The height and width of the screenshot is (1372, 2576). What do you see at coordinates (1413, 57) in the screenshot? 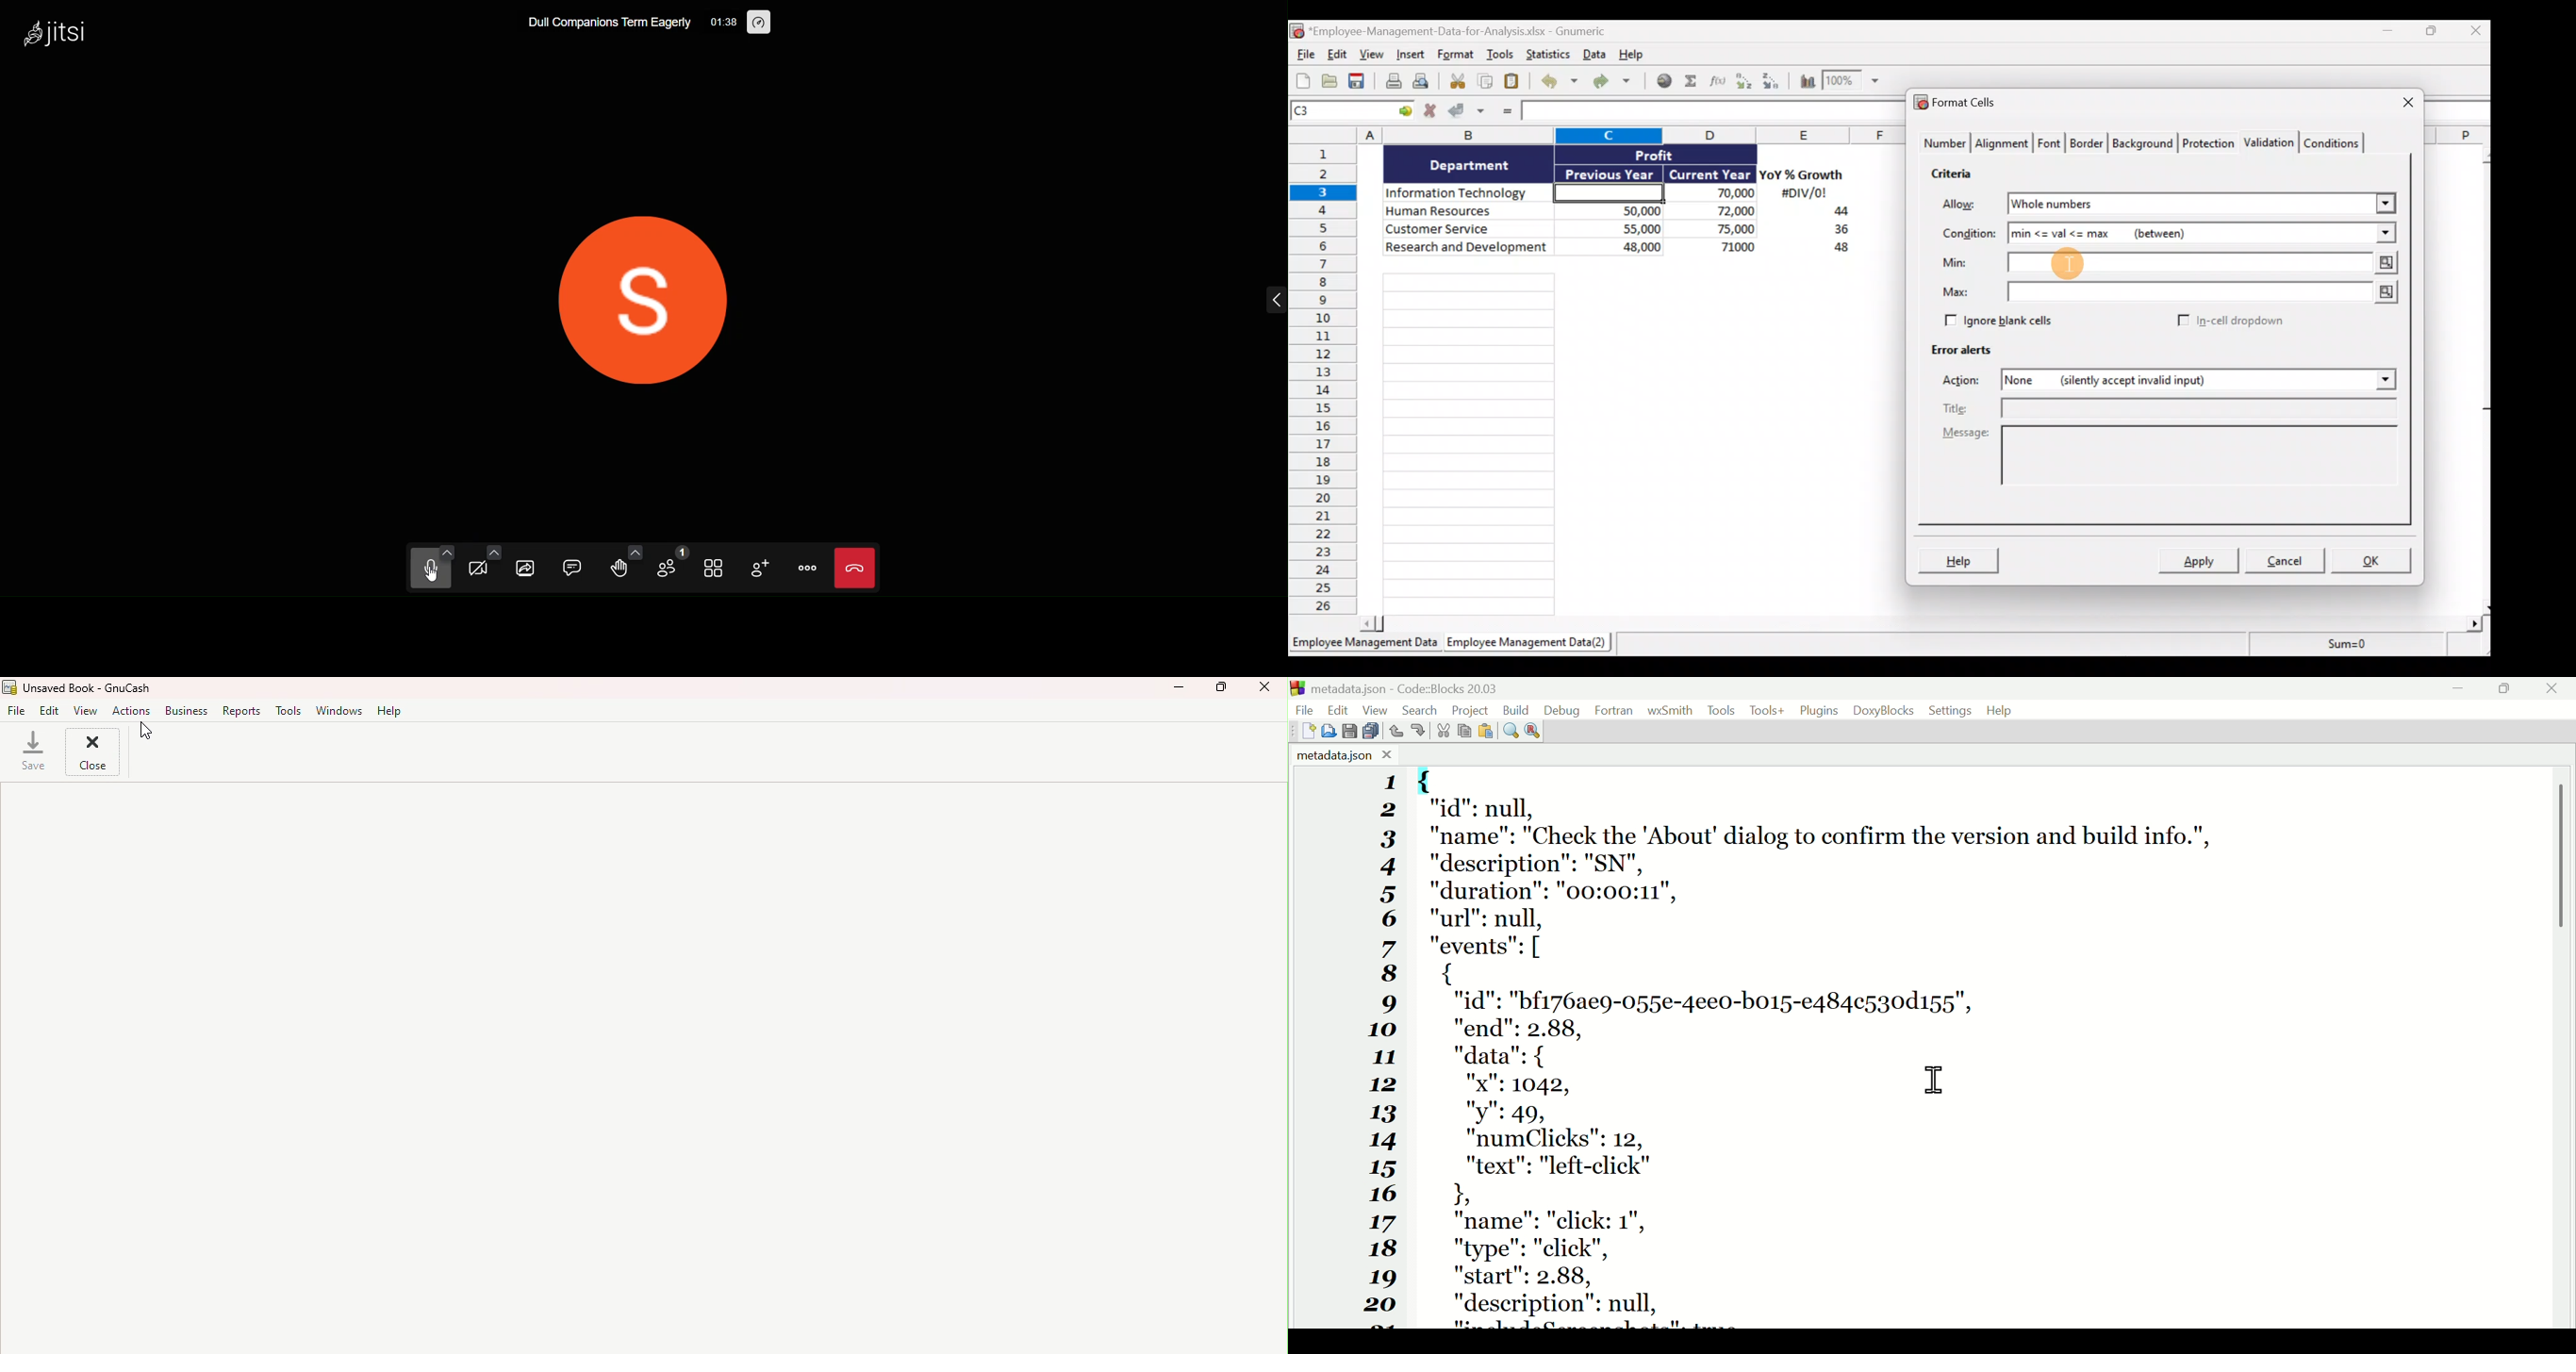
I see `Insert` at bounding box center [1413, 57].